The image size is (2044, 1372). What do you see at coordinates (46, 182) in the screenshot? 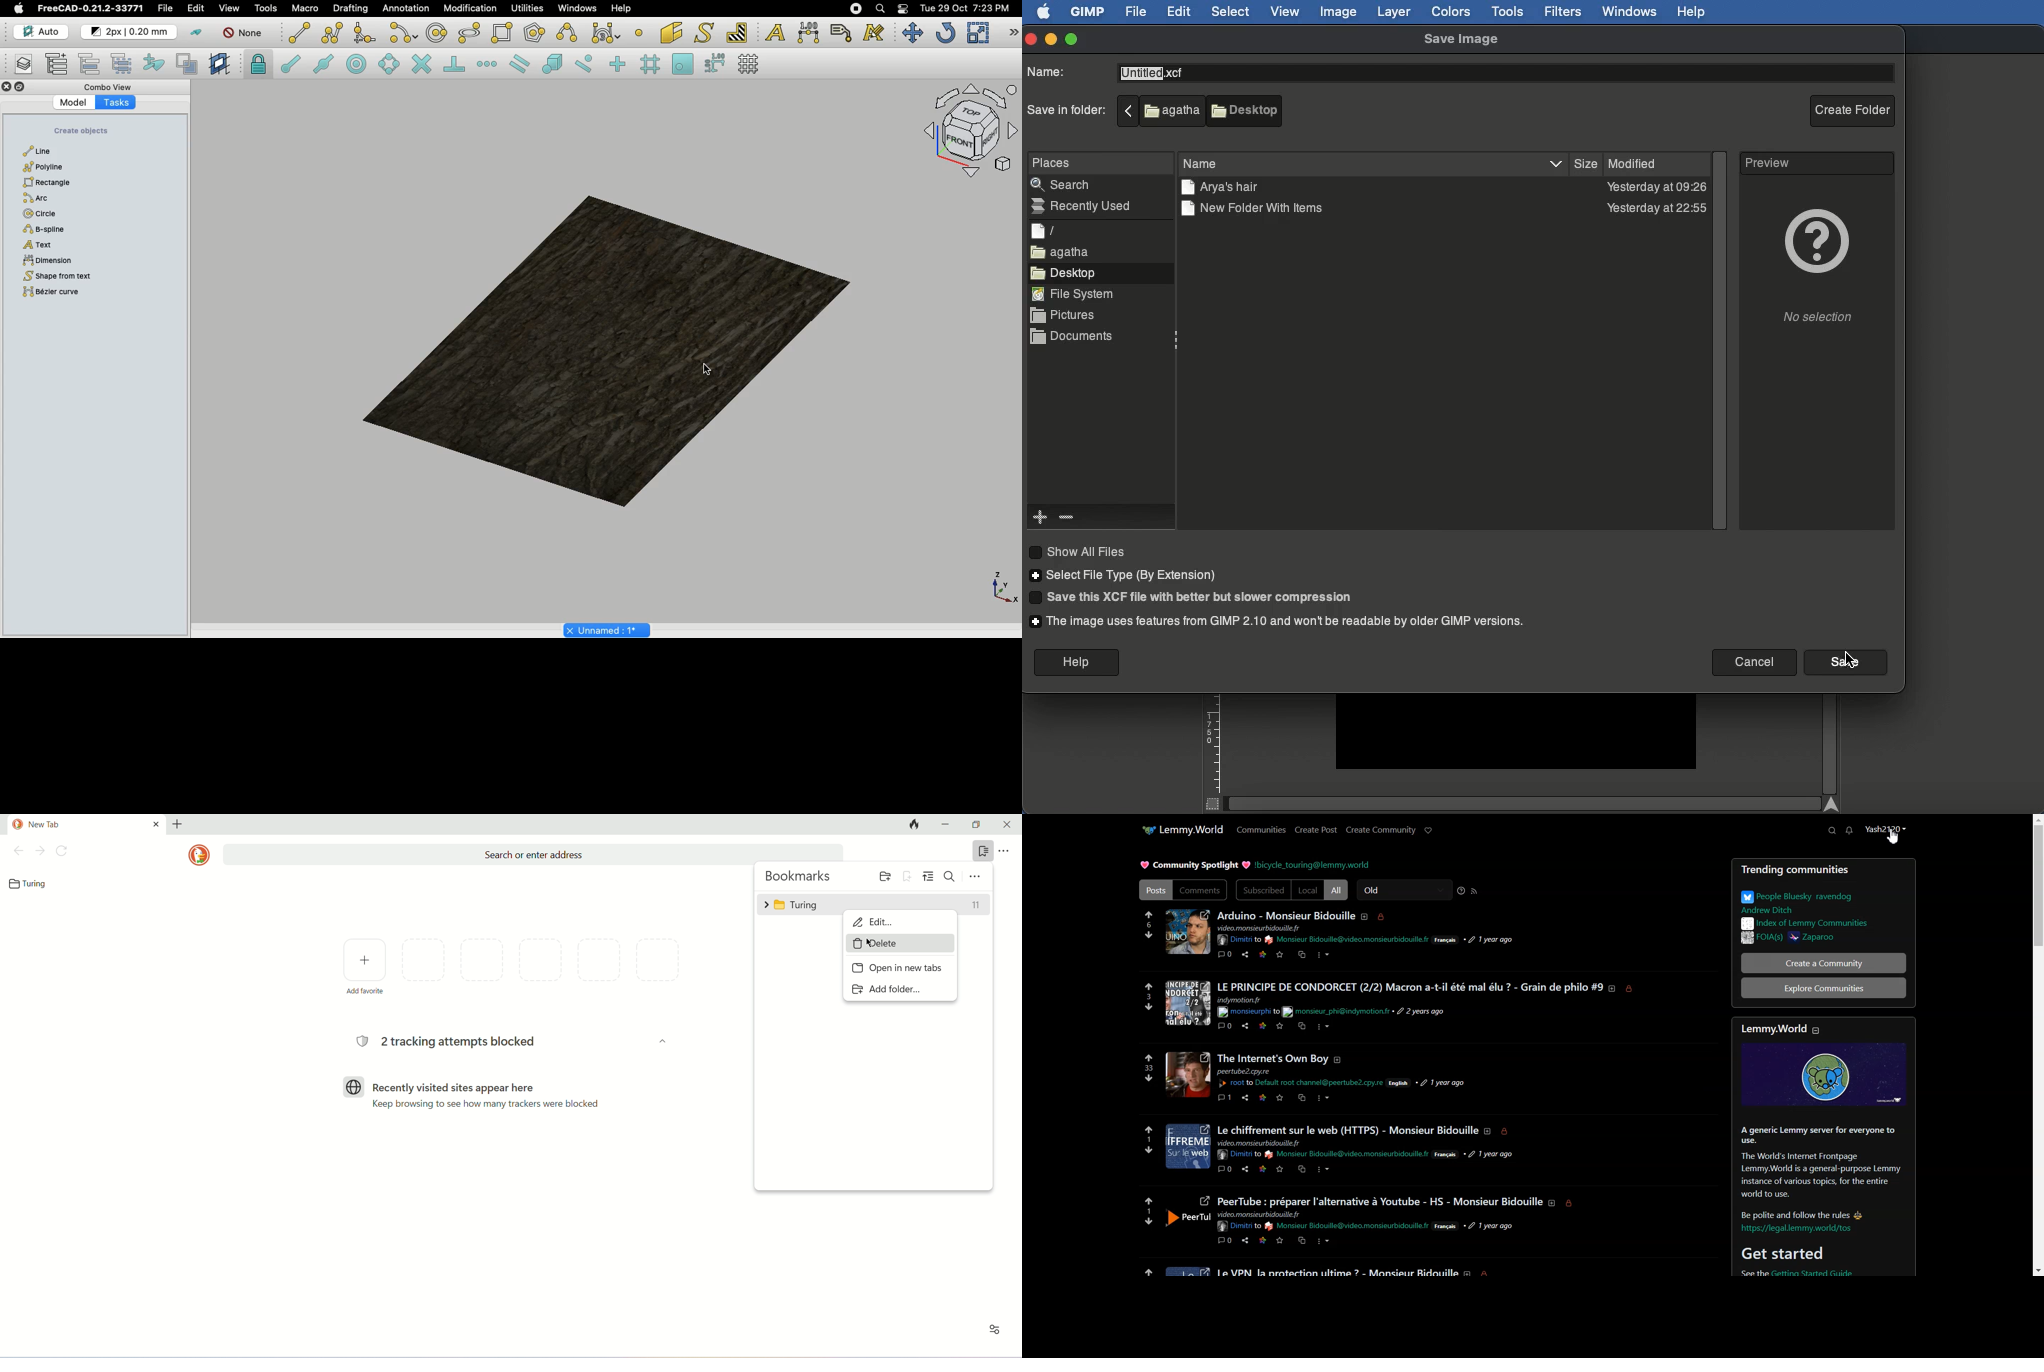
I see `Rectangle` at bounding box center [46, 182].